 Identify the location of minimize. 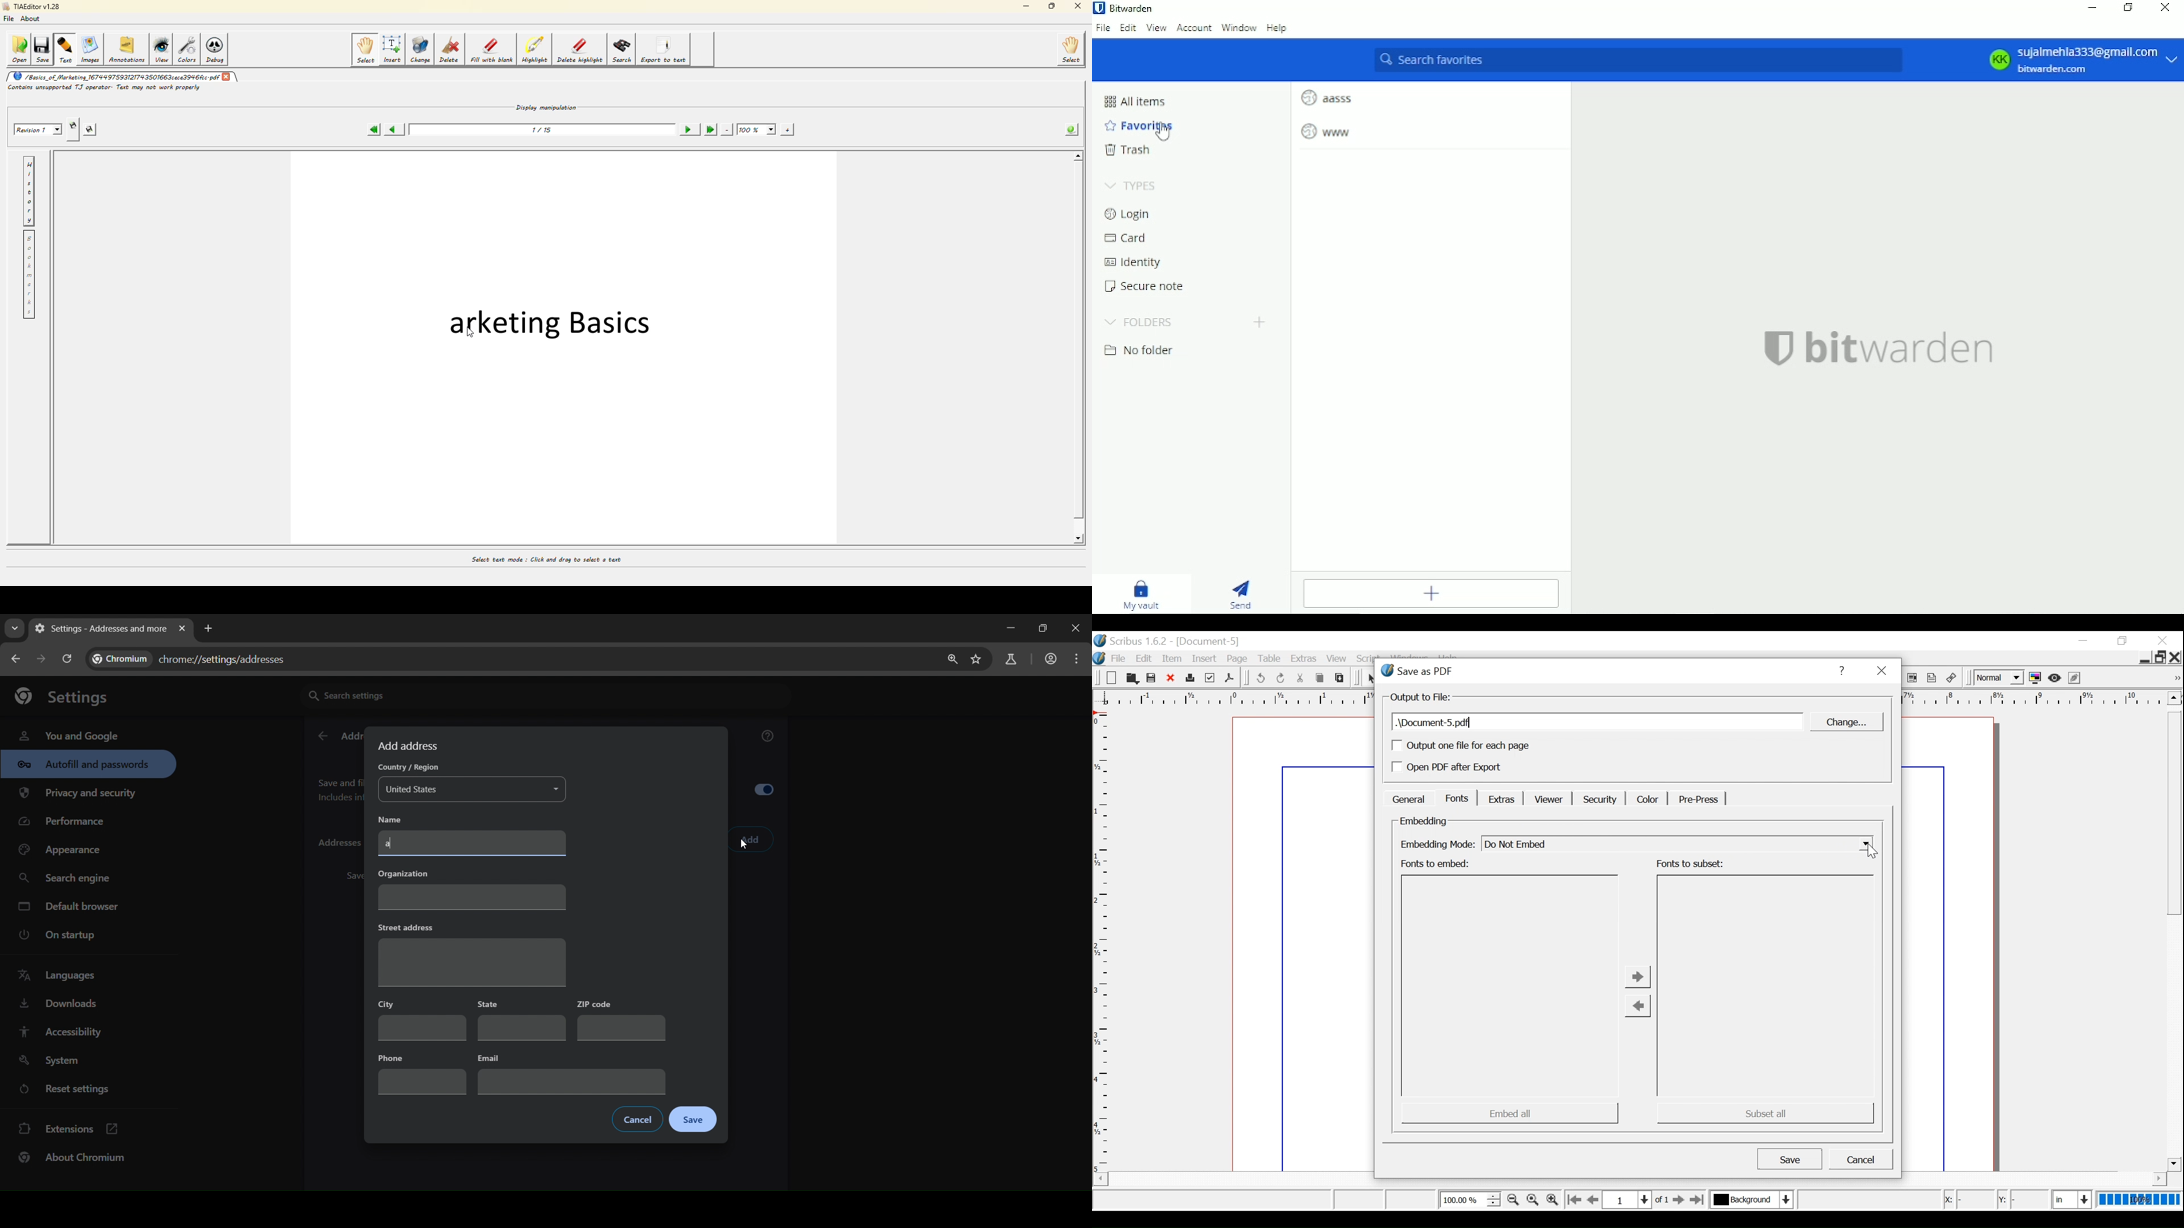
(2083, 641).